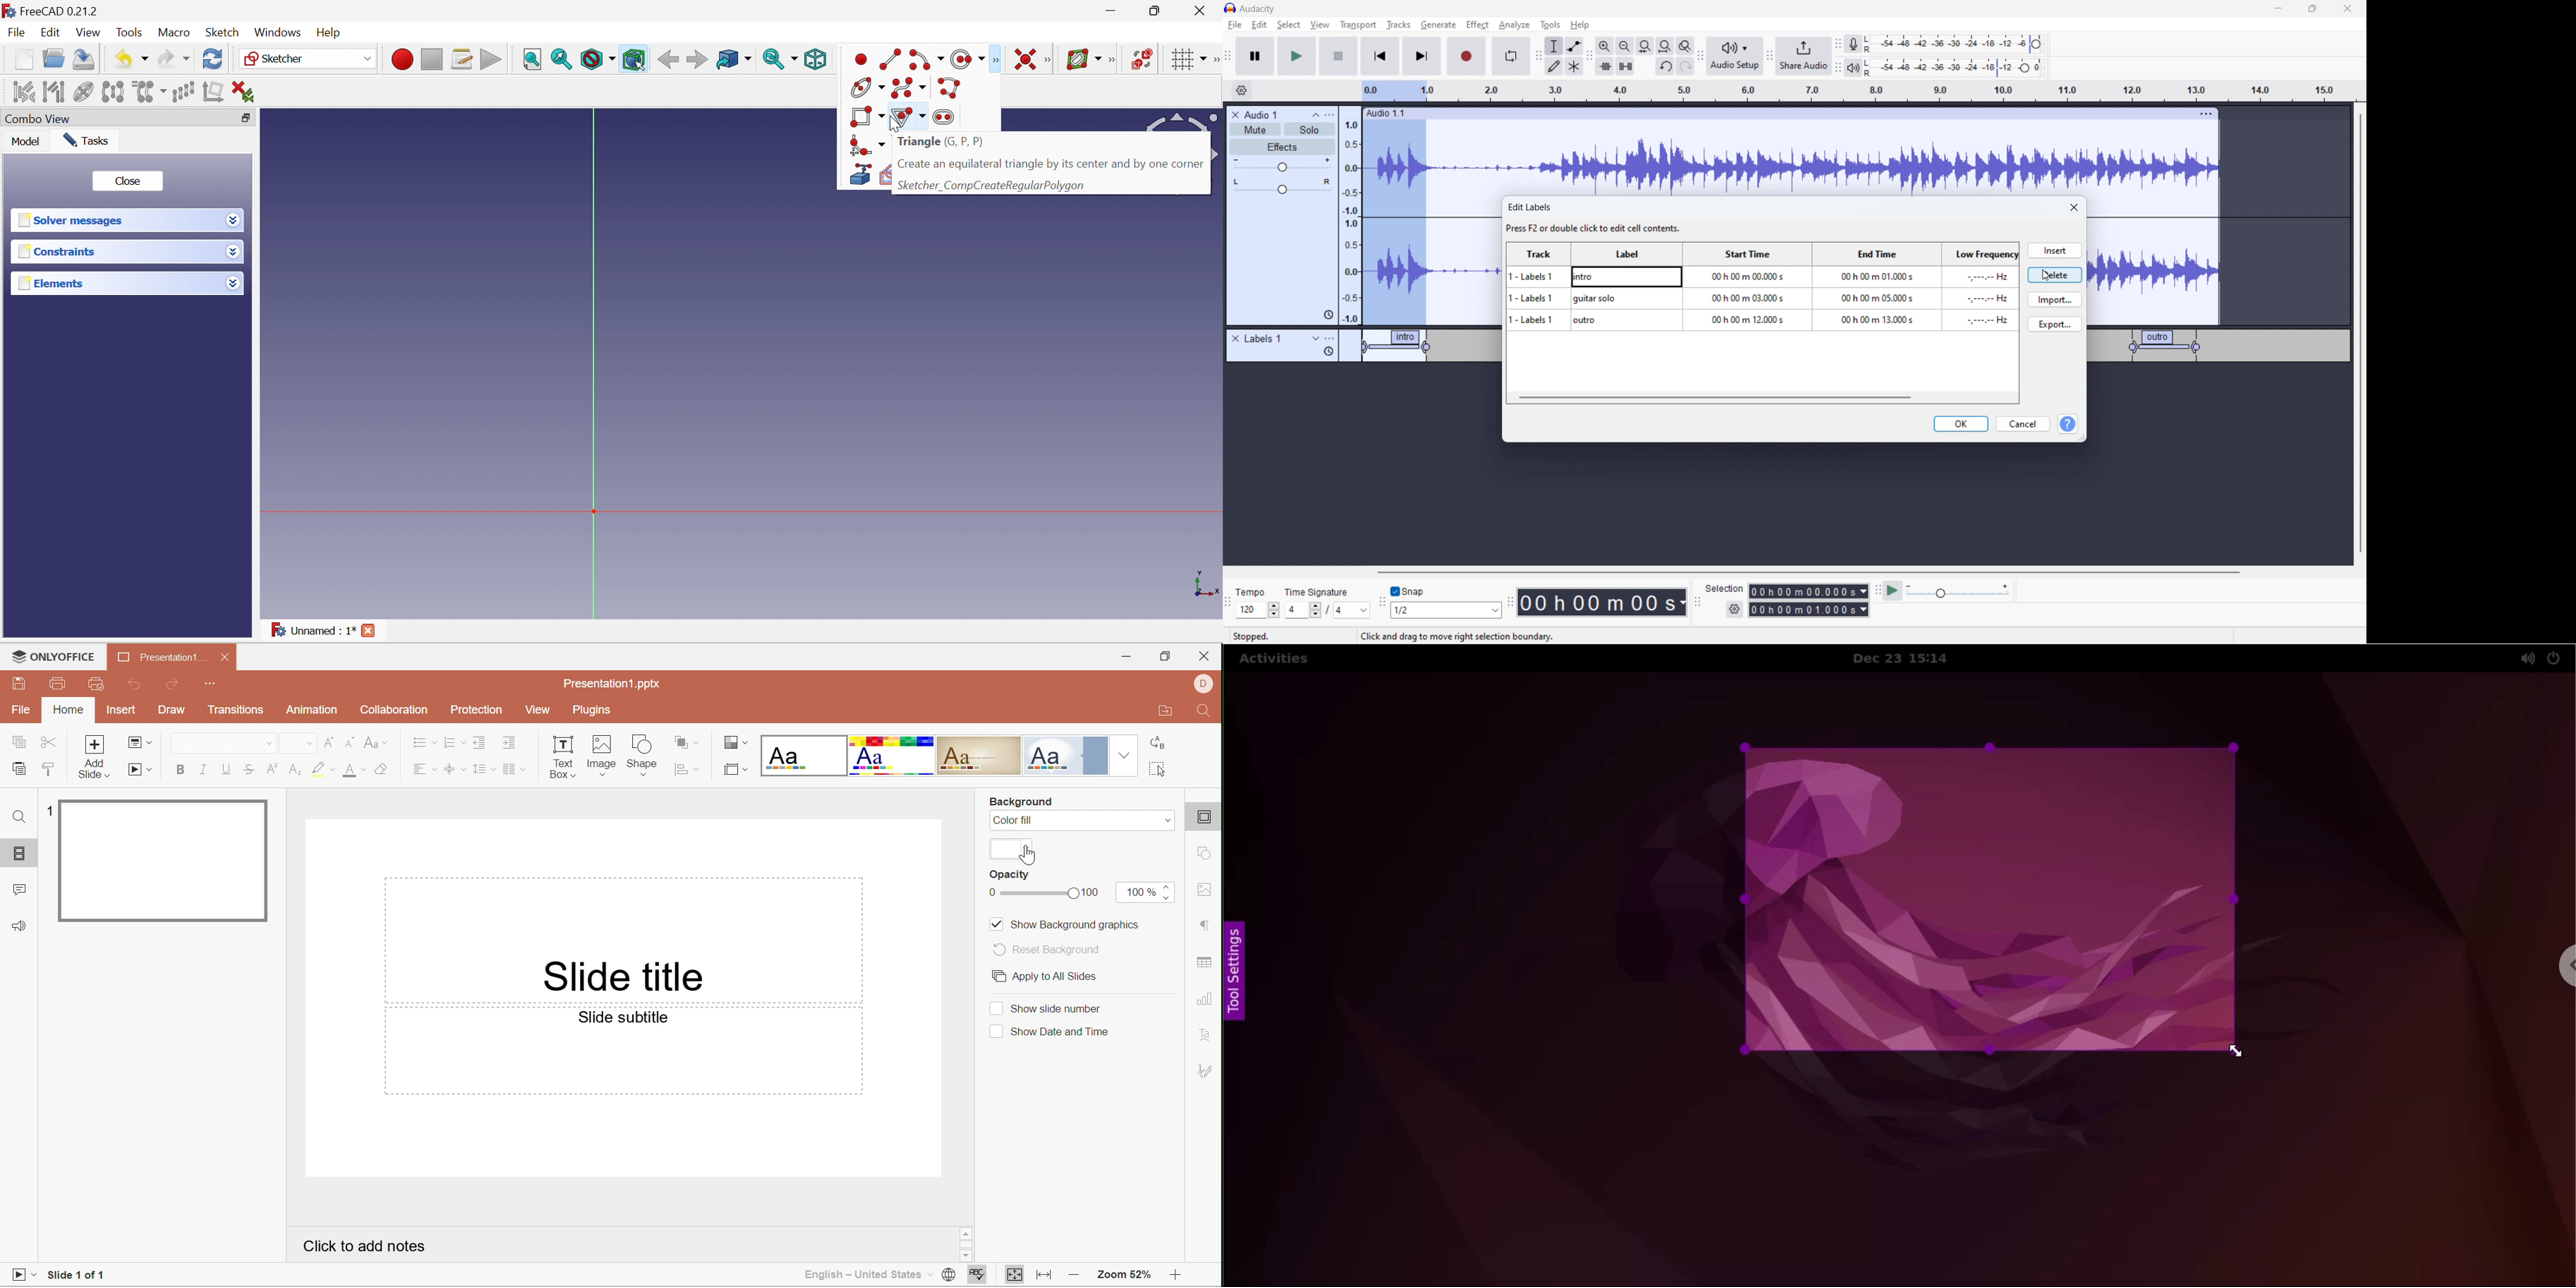 The image size is (2576, 1288). I want to click on Text Box, so click(560, 756).